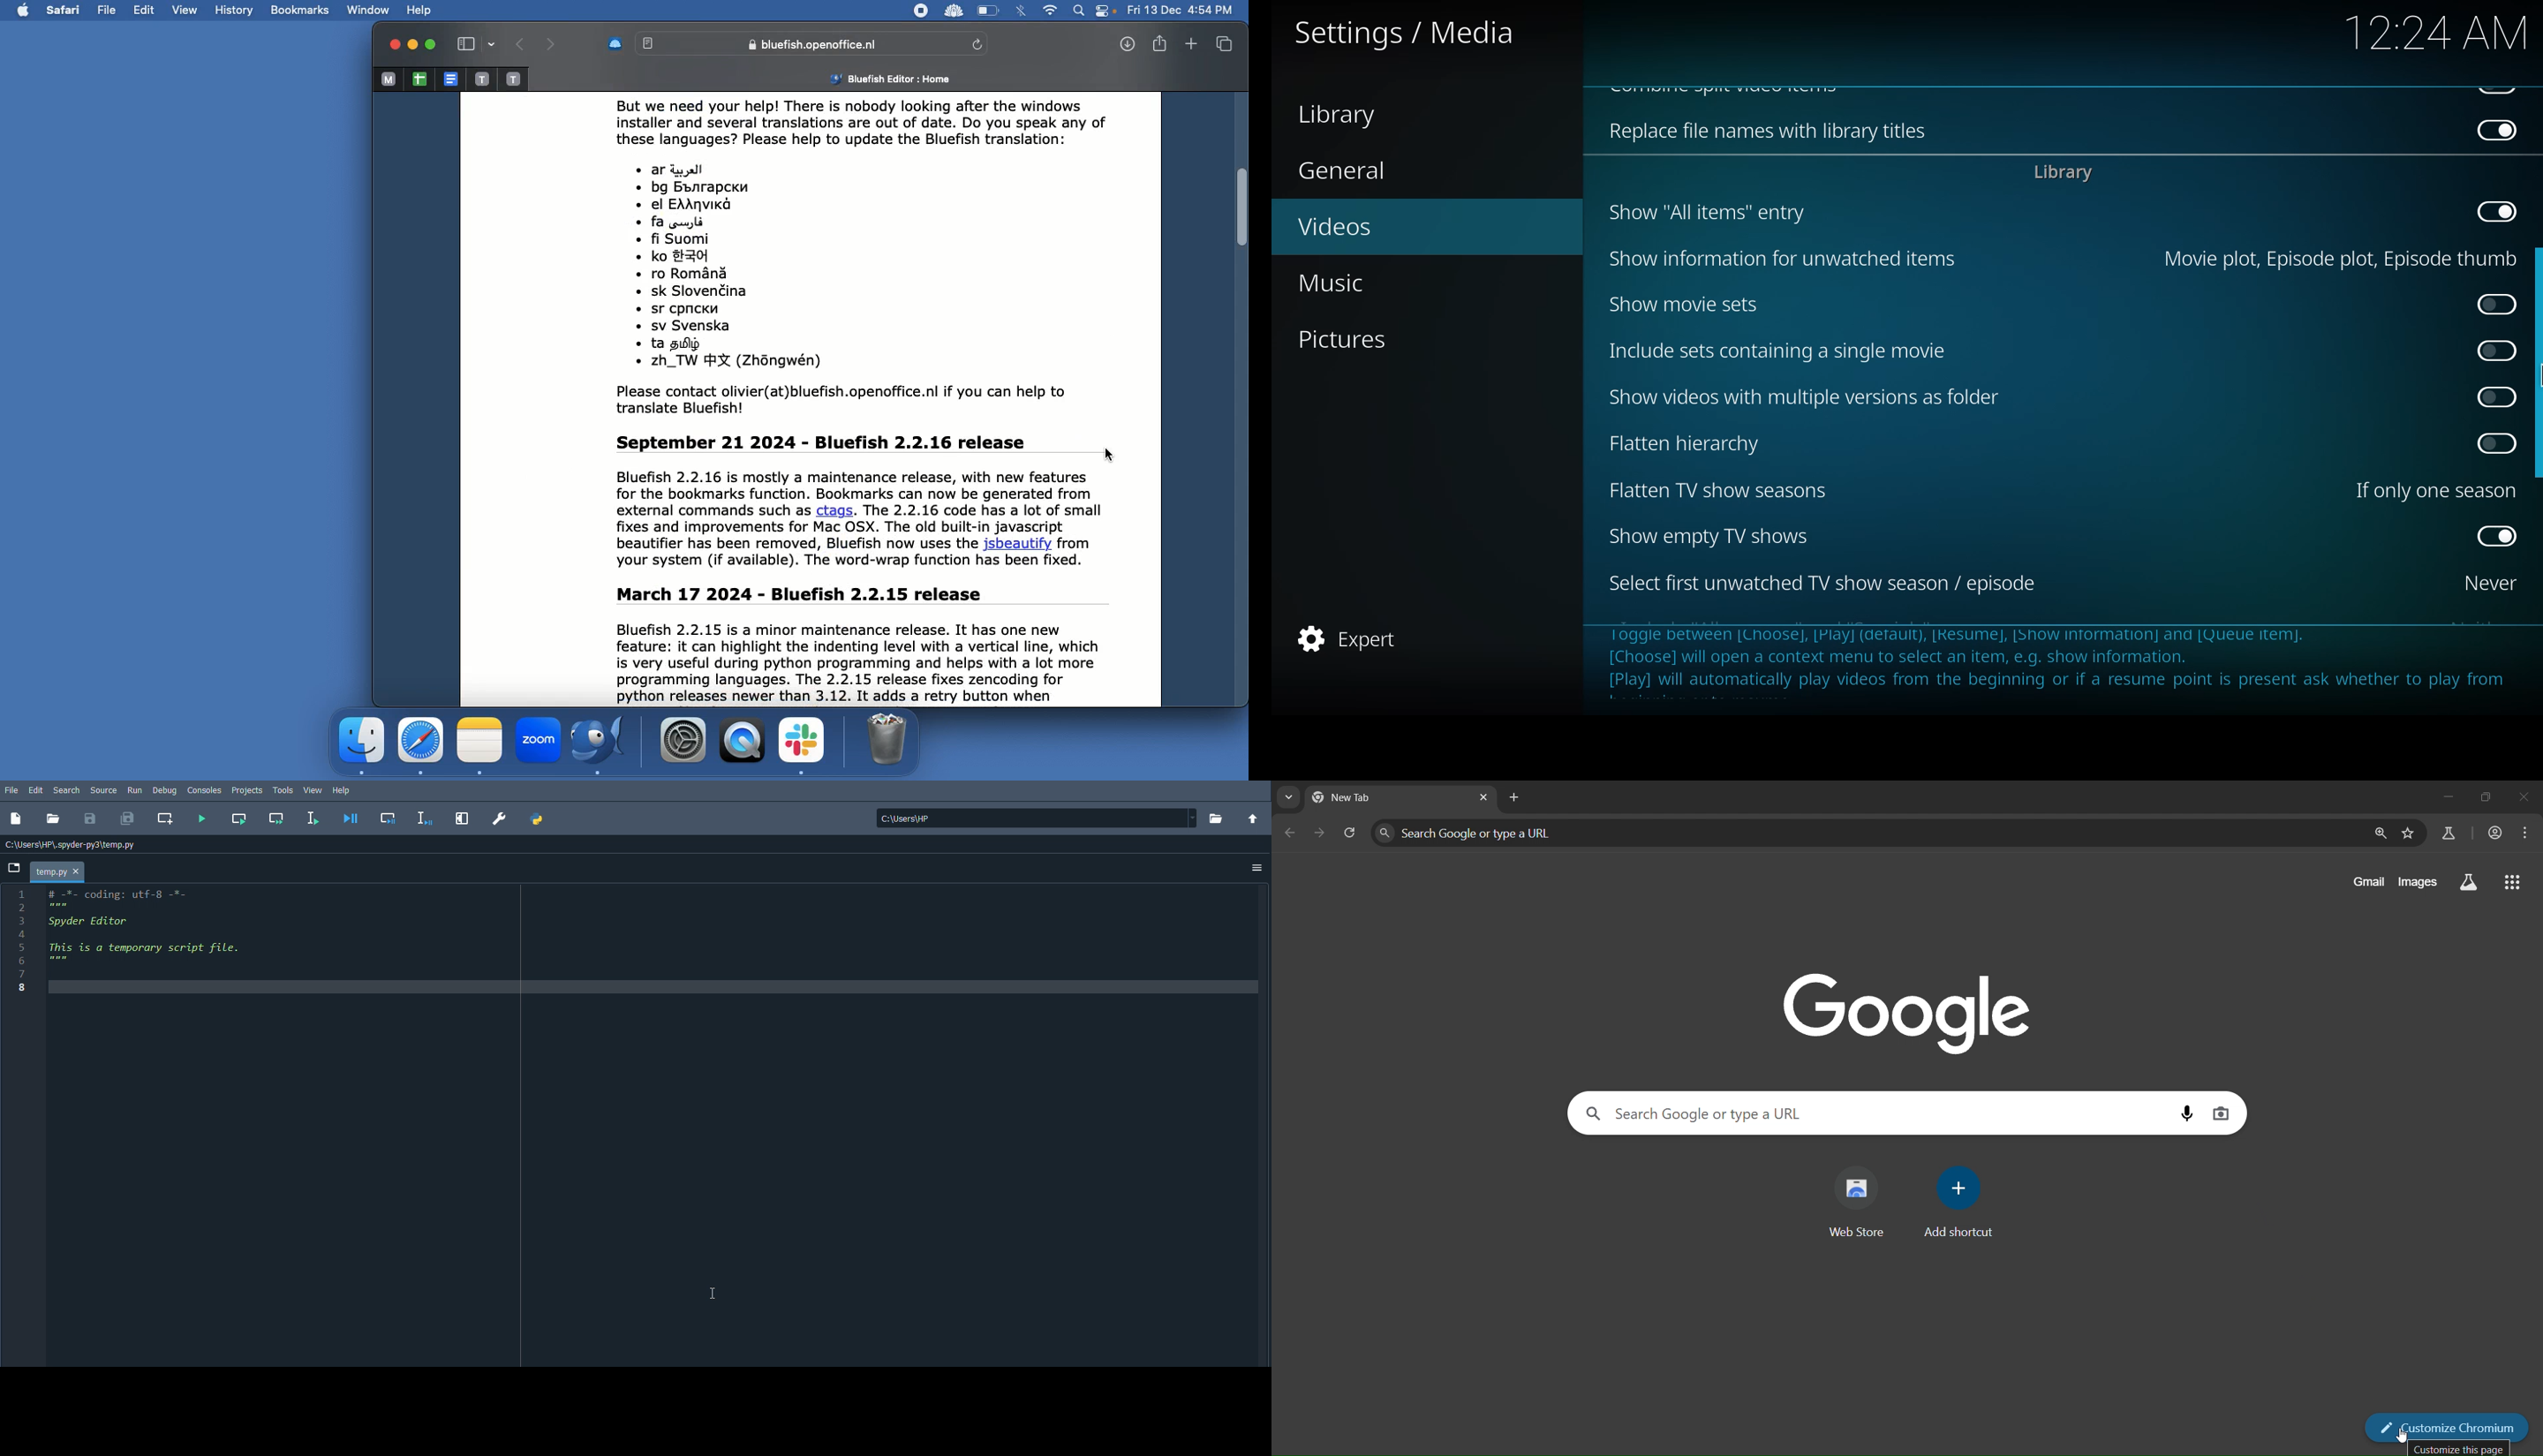 The width and height of the screenshot is (2548, 1456). What do you see at coordinates (421, 741) in the screenshot?
I see `Safari` at bounding box center [421, 741].